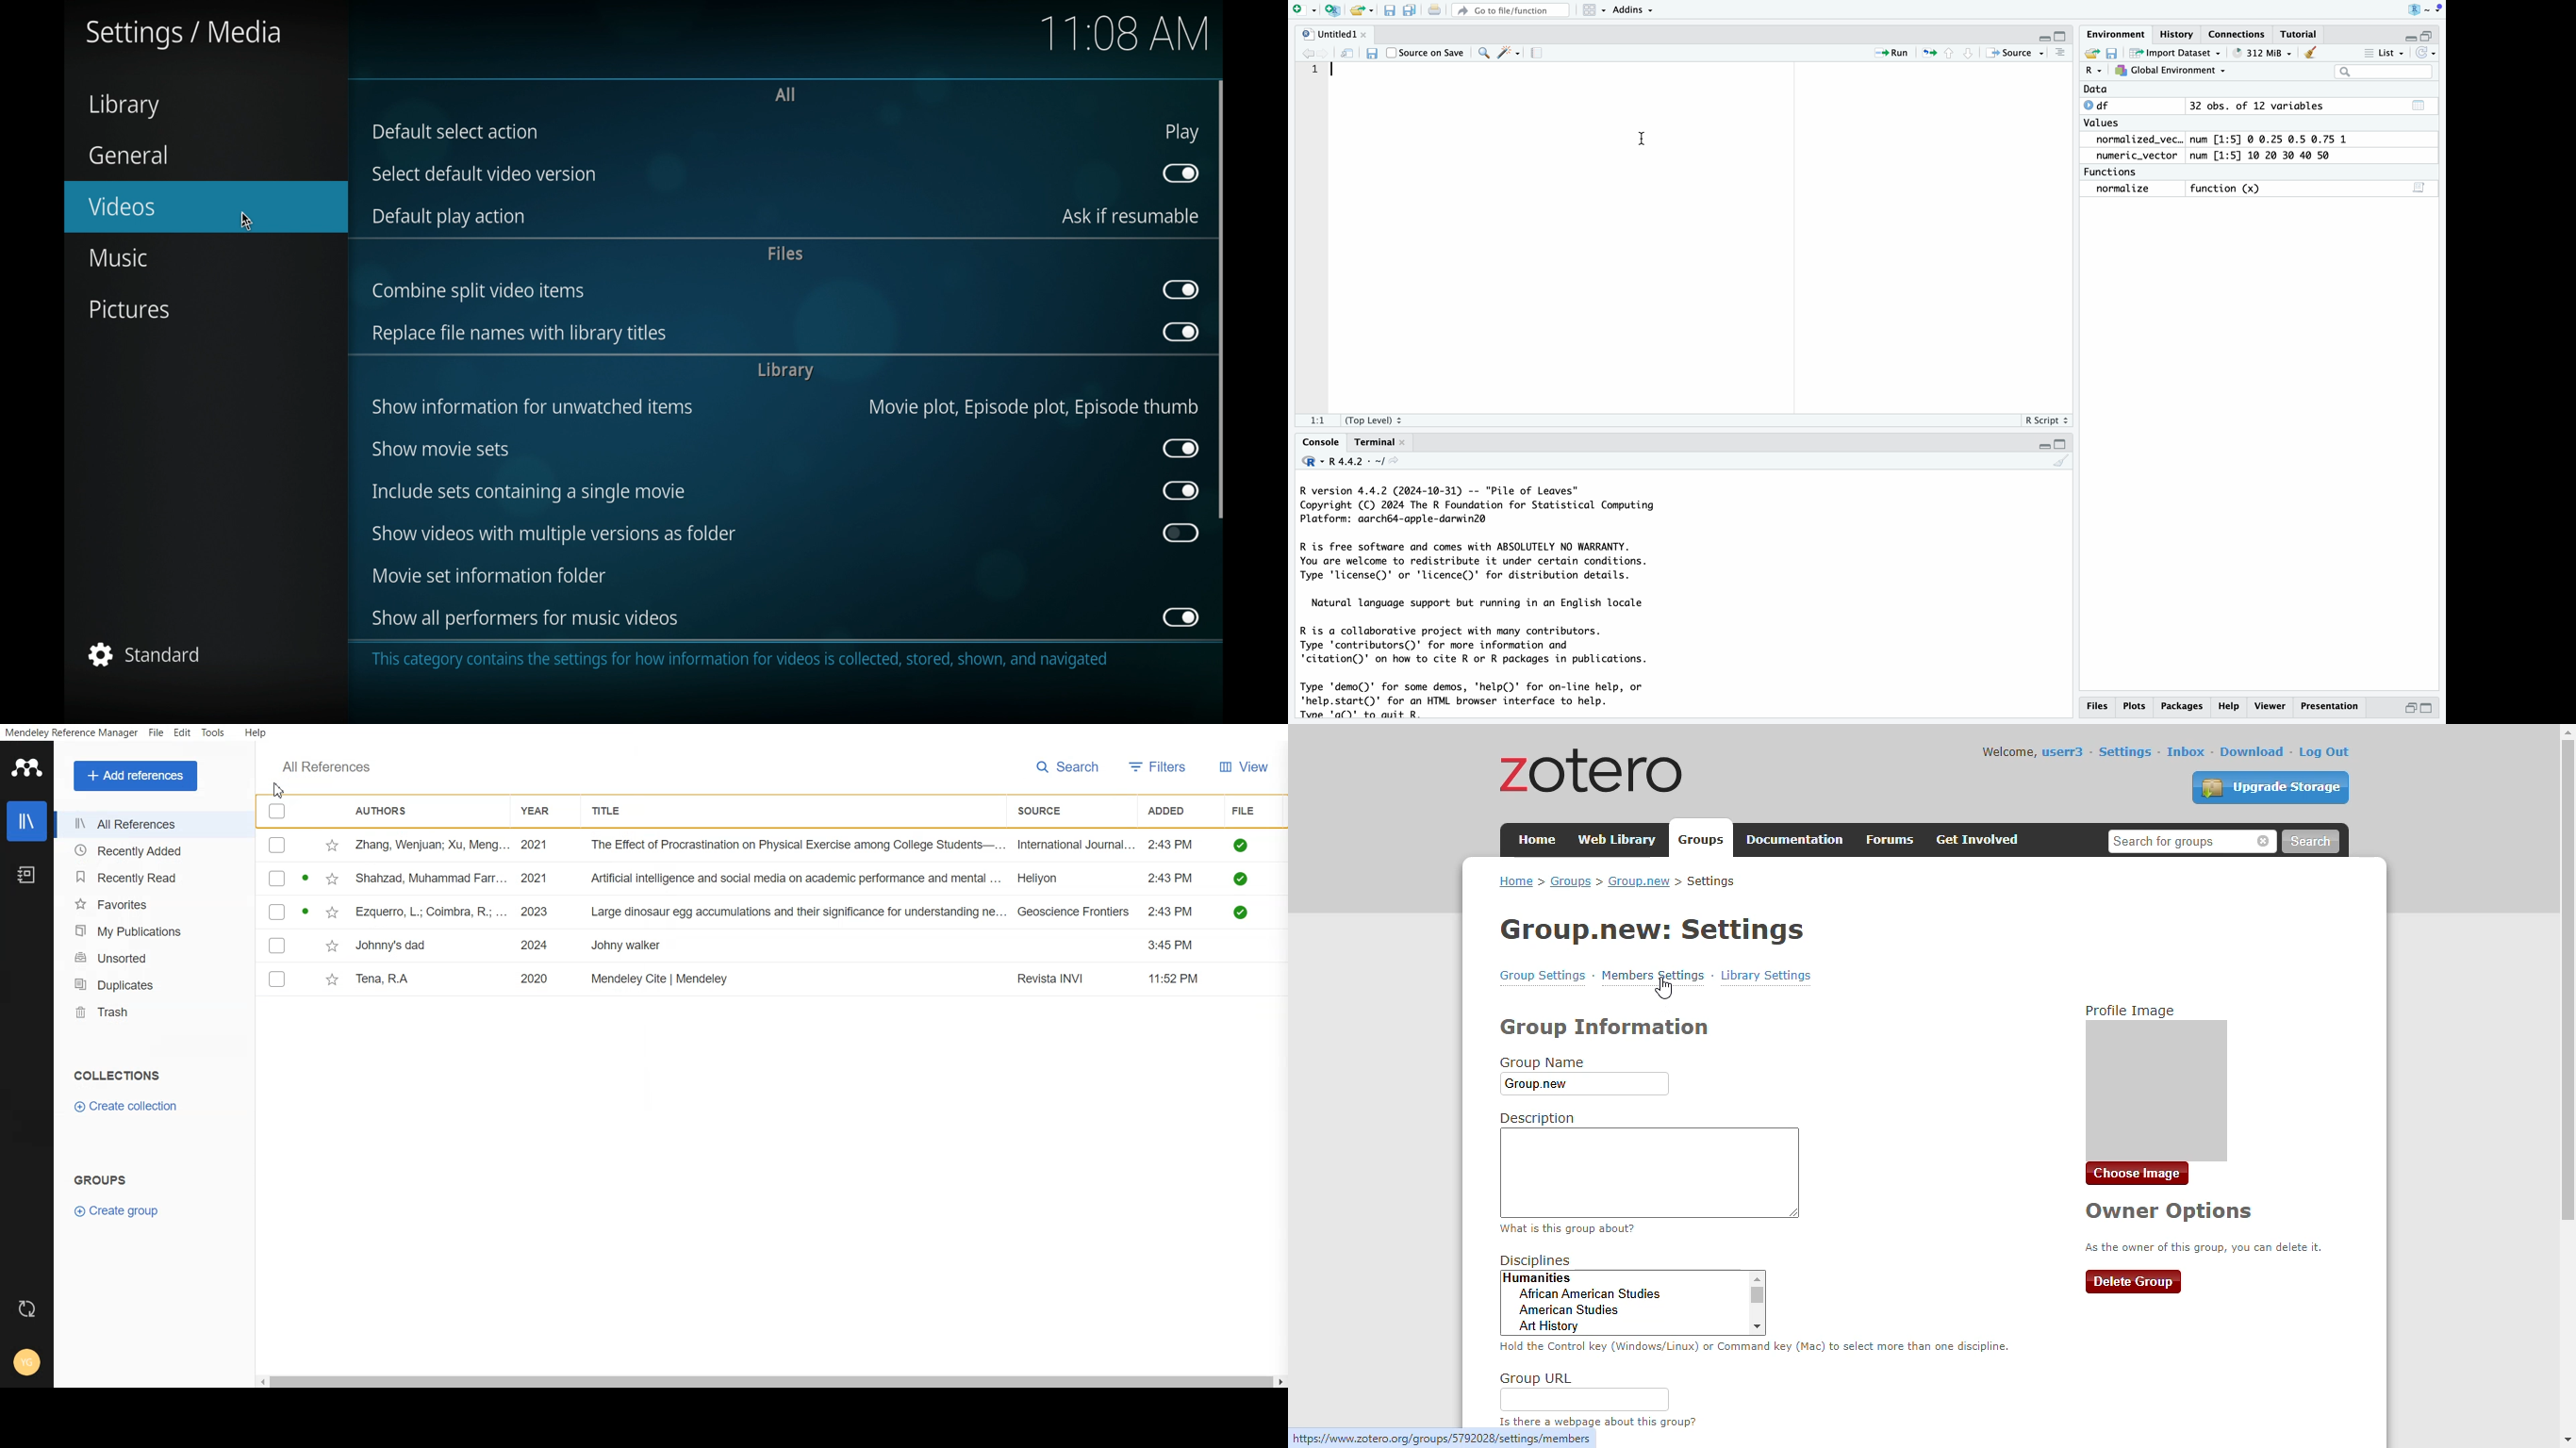 This screenshot has height=1456, width=2576. I want to click on search for people, so click(2193, 841).